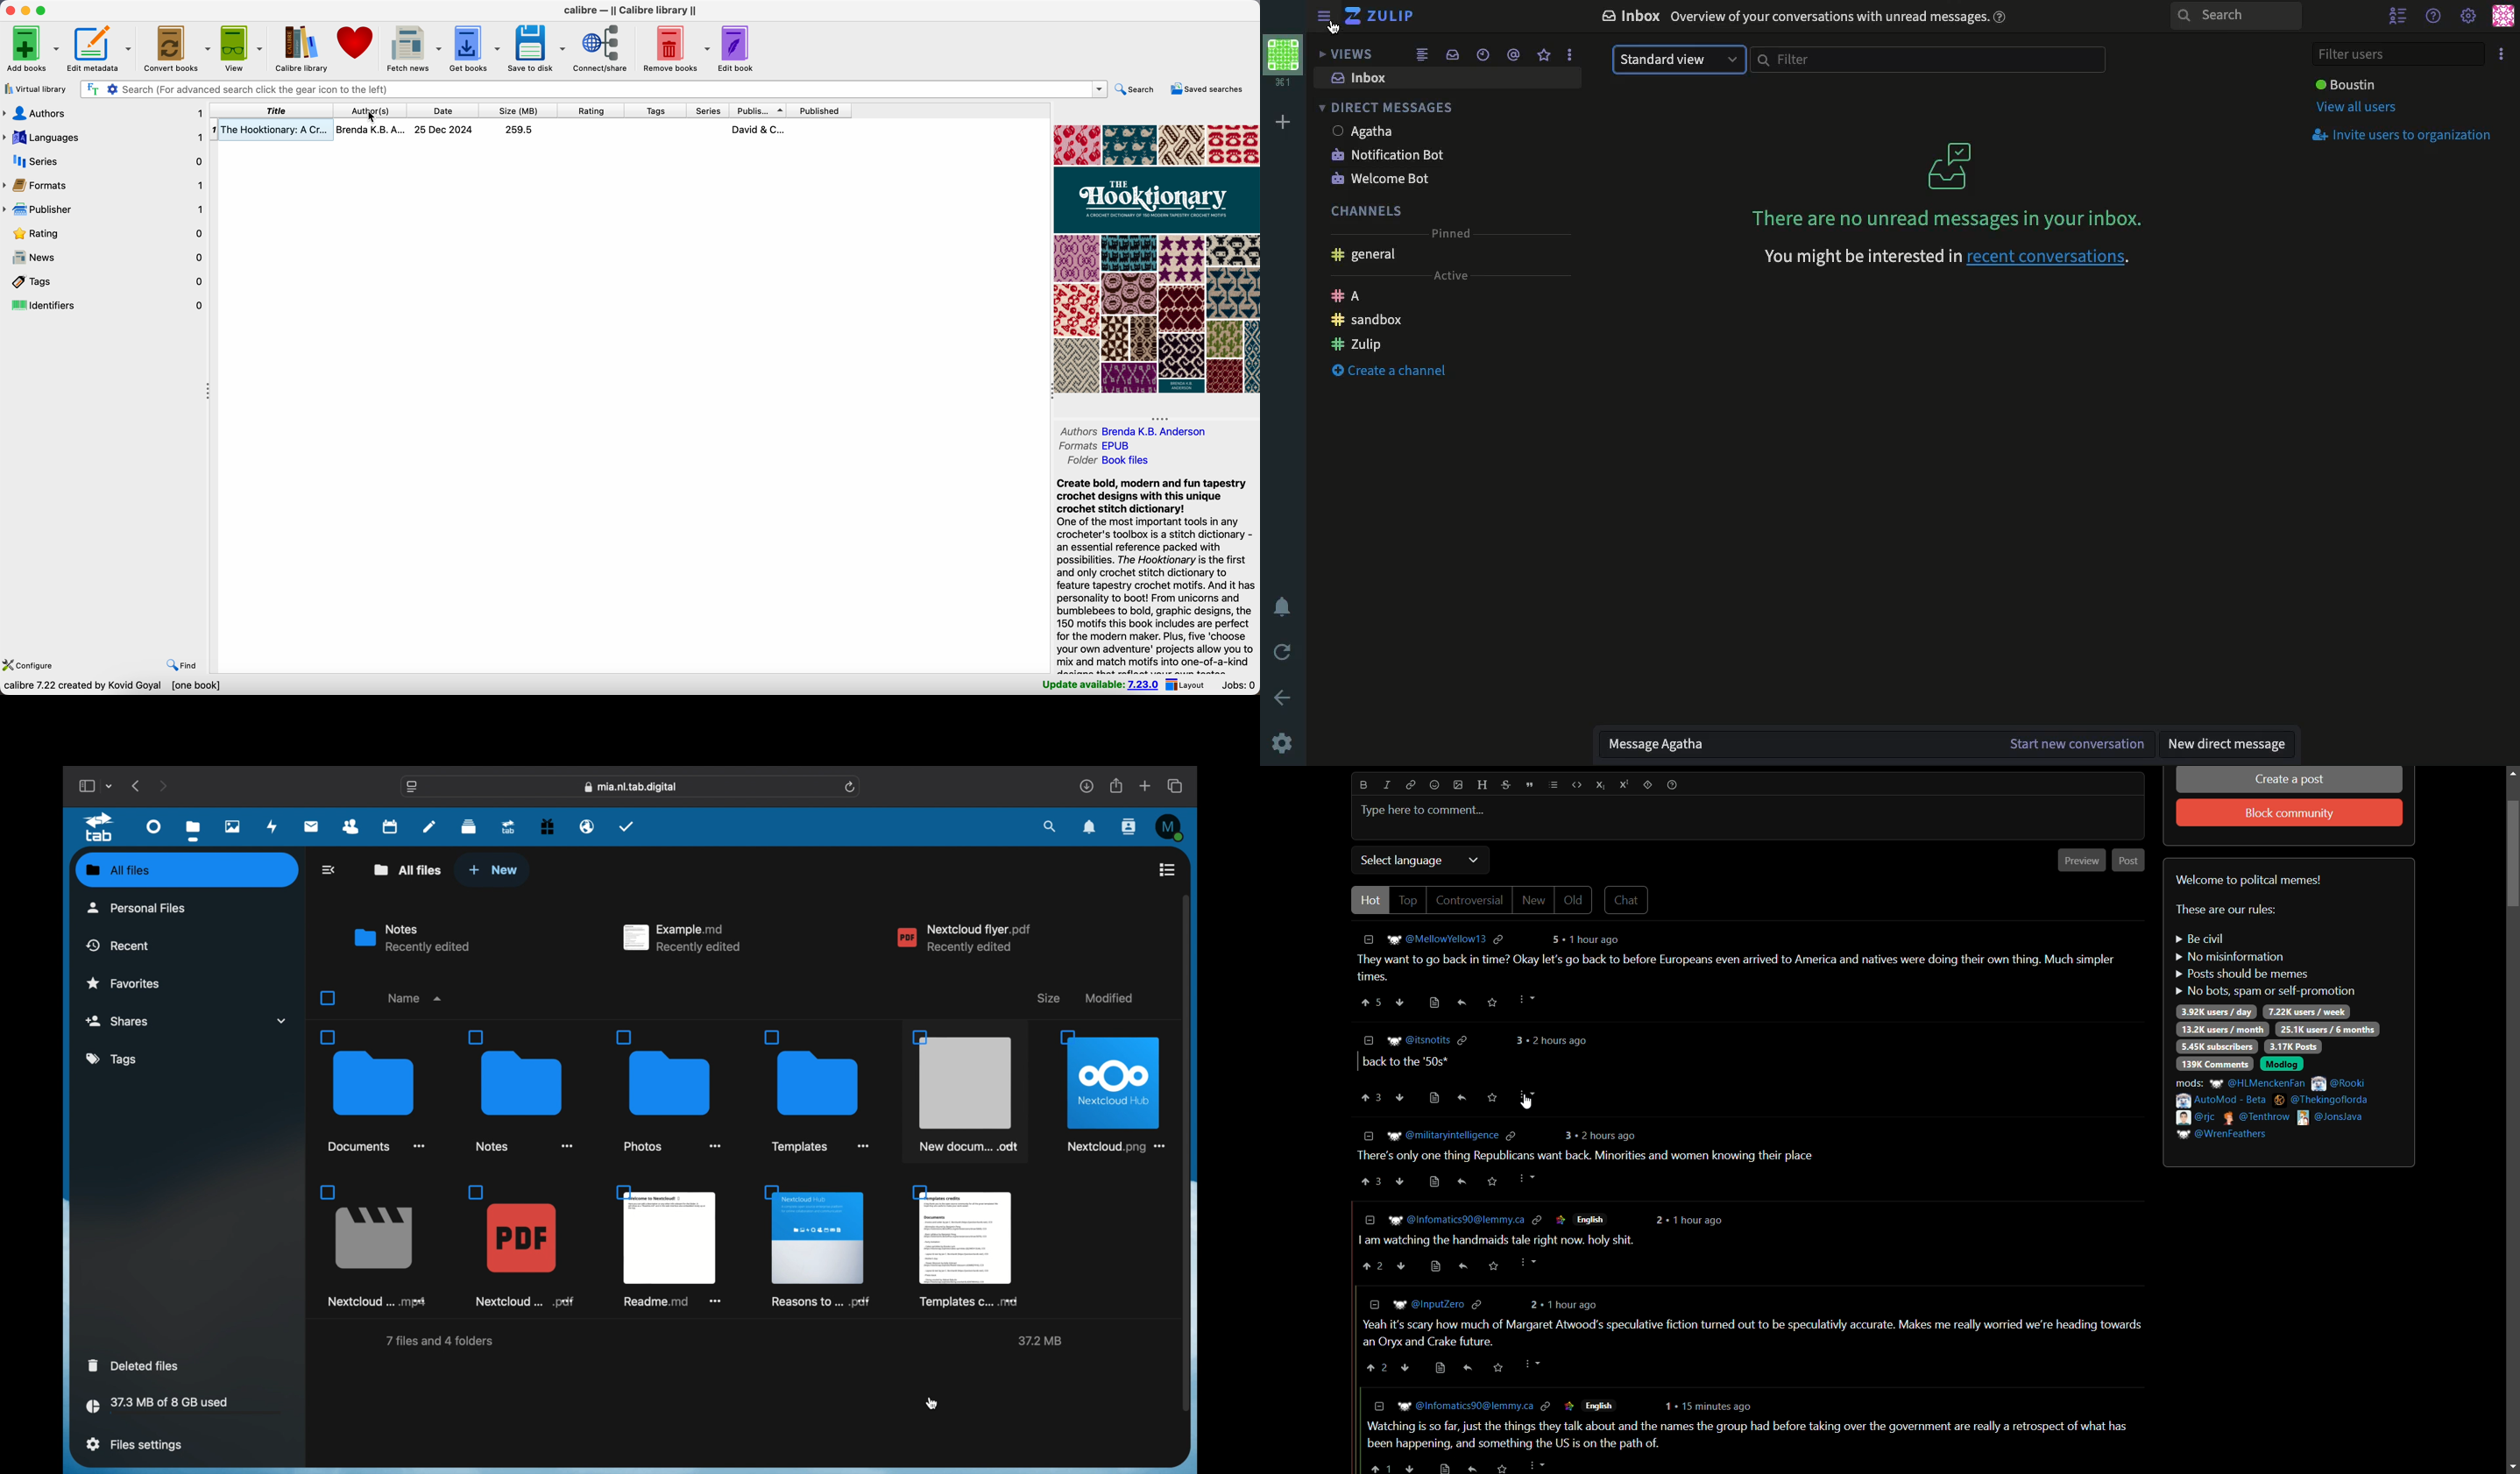 The image size is (2520, 1484). What do you see at coordinates (113, 1060) in the screenshot?
I see `tags` at bounding box center [113, 1060].